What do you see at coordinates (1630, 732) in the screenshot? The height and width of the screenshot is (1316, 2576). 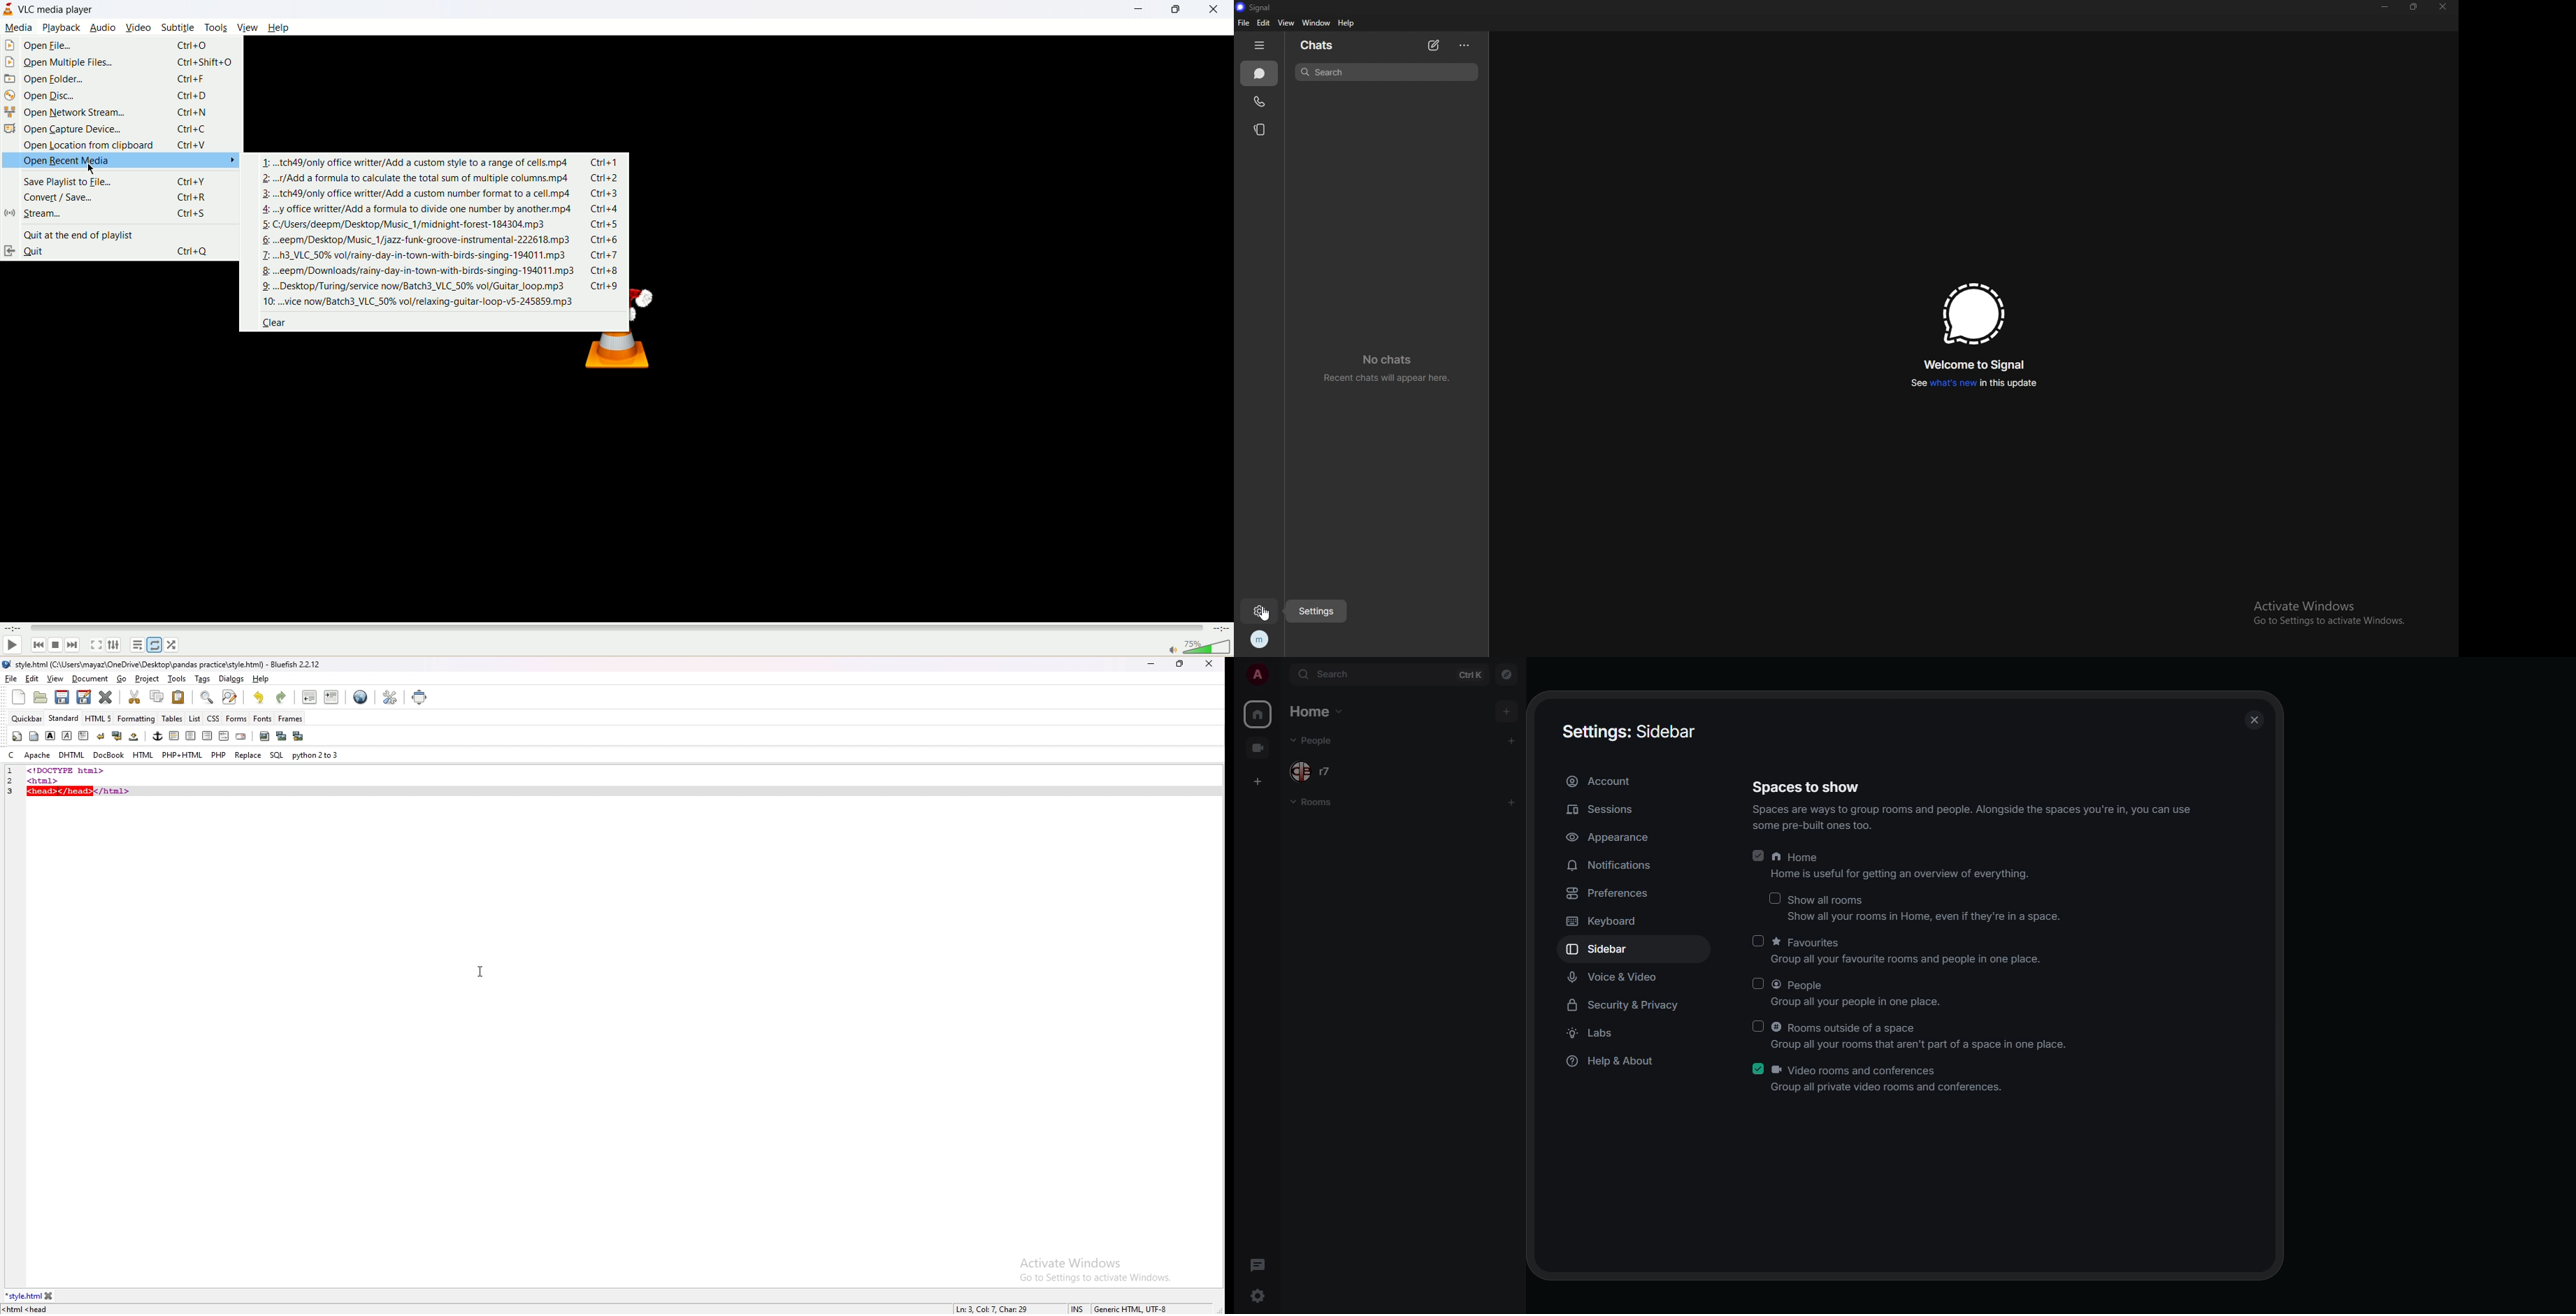 I see `Settings: Sidebar` at bounding box center [1630, 732].